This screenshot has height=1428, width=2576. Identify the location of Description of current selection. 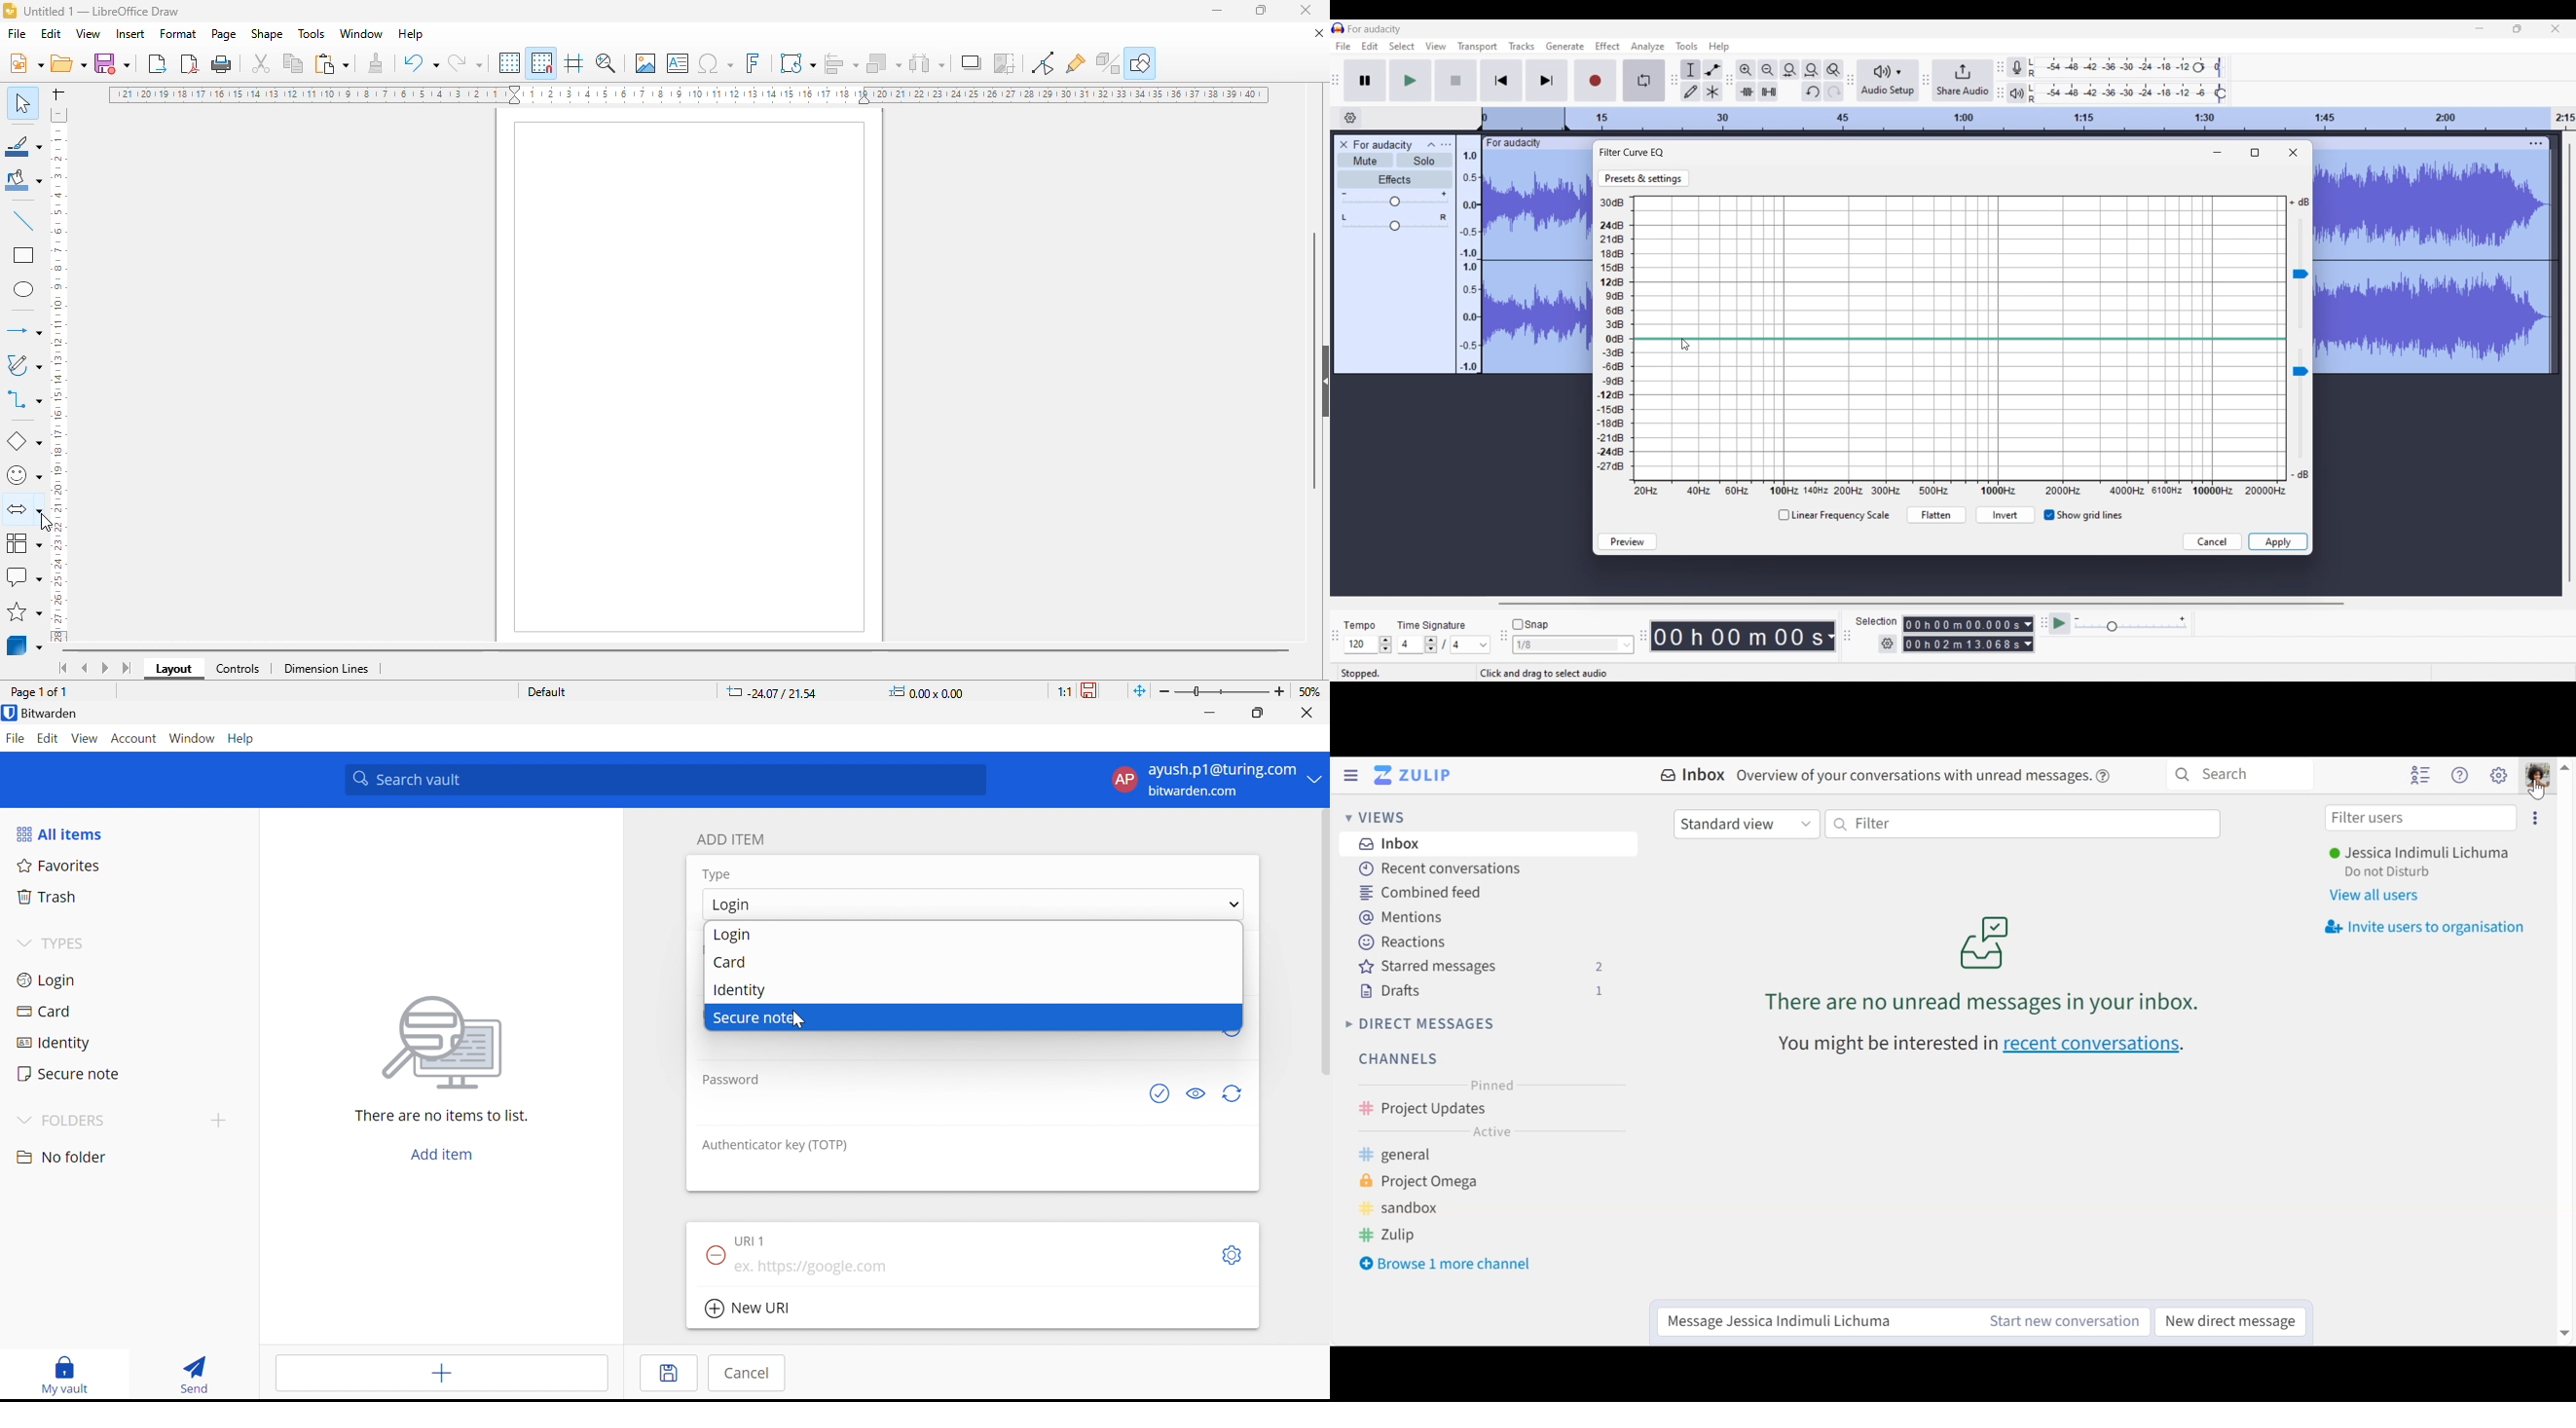
(1558, 673).